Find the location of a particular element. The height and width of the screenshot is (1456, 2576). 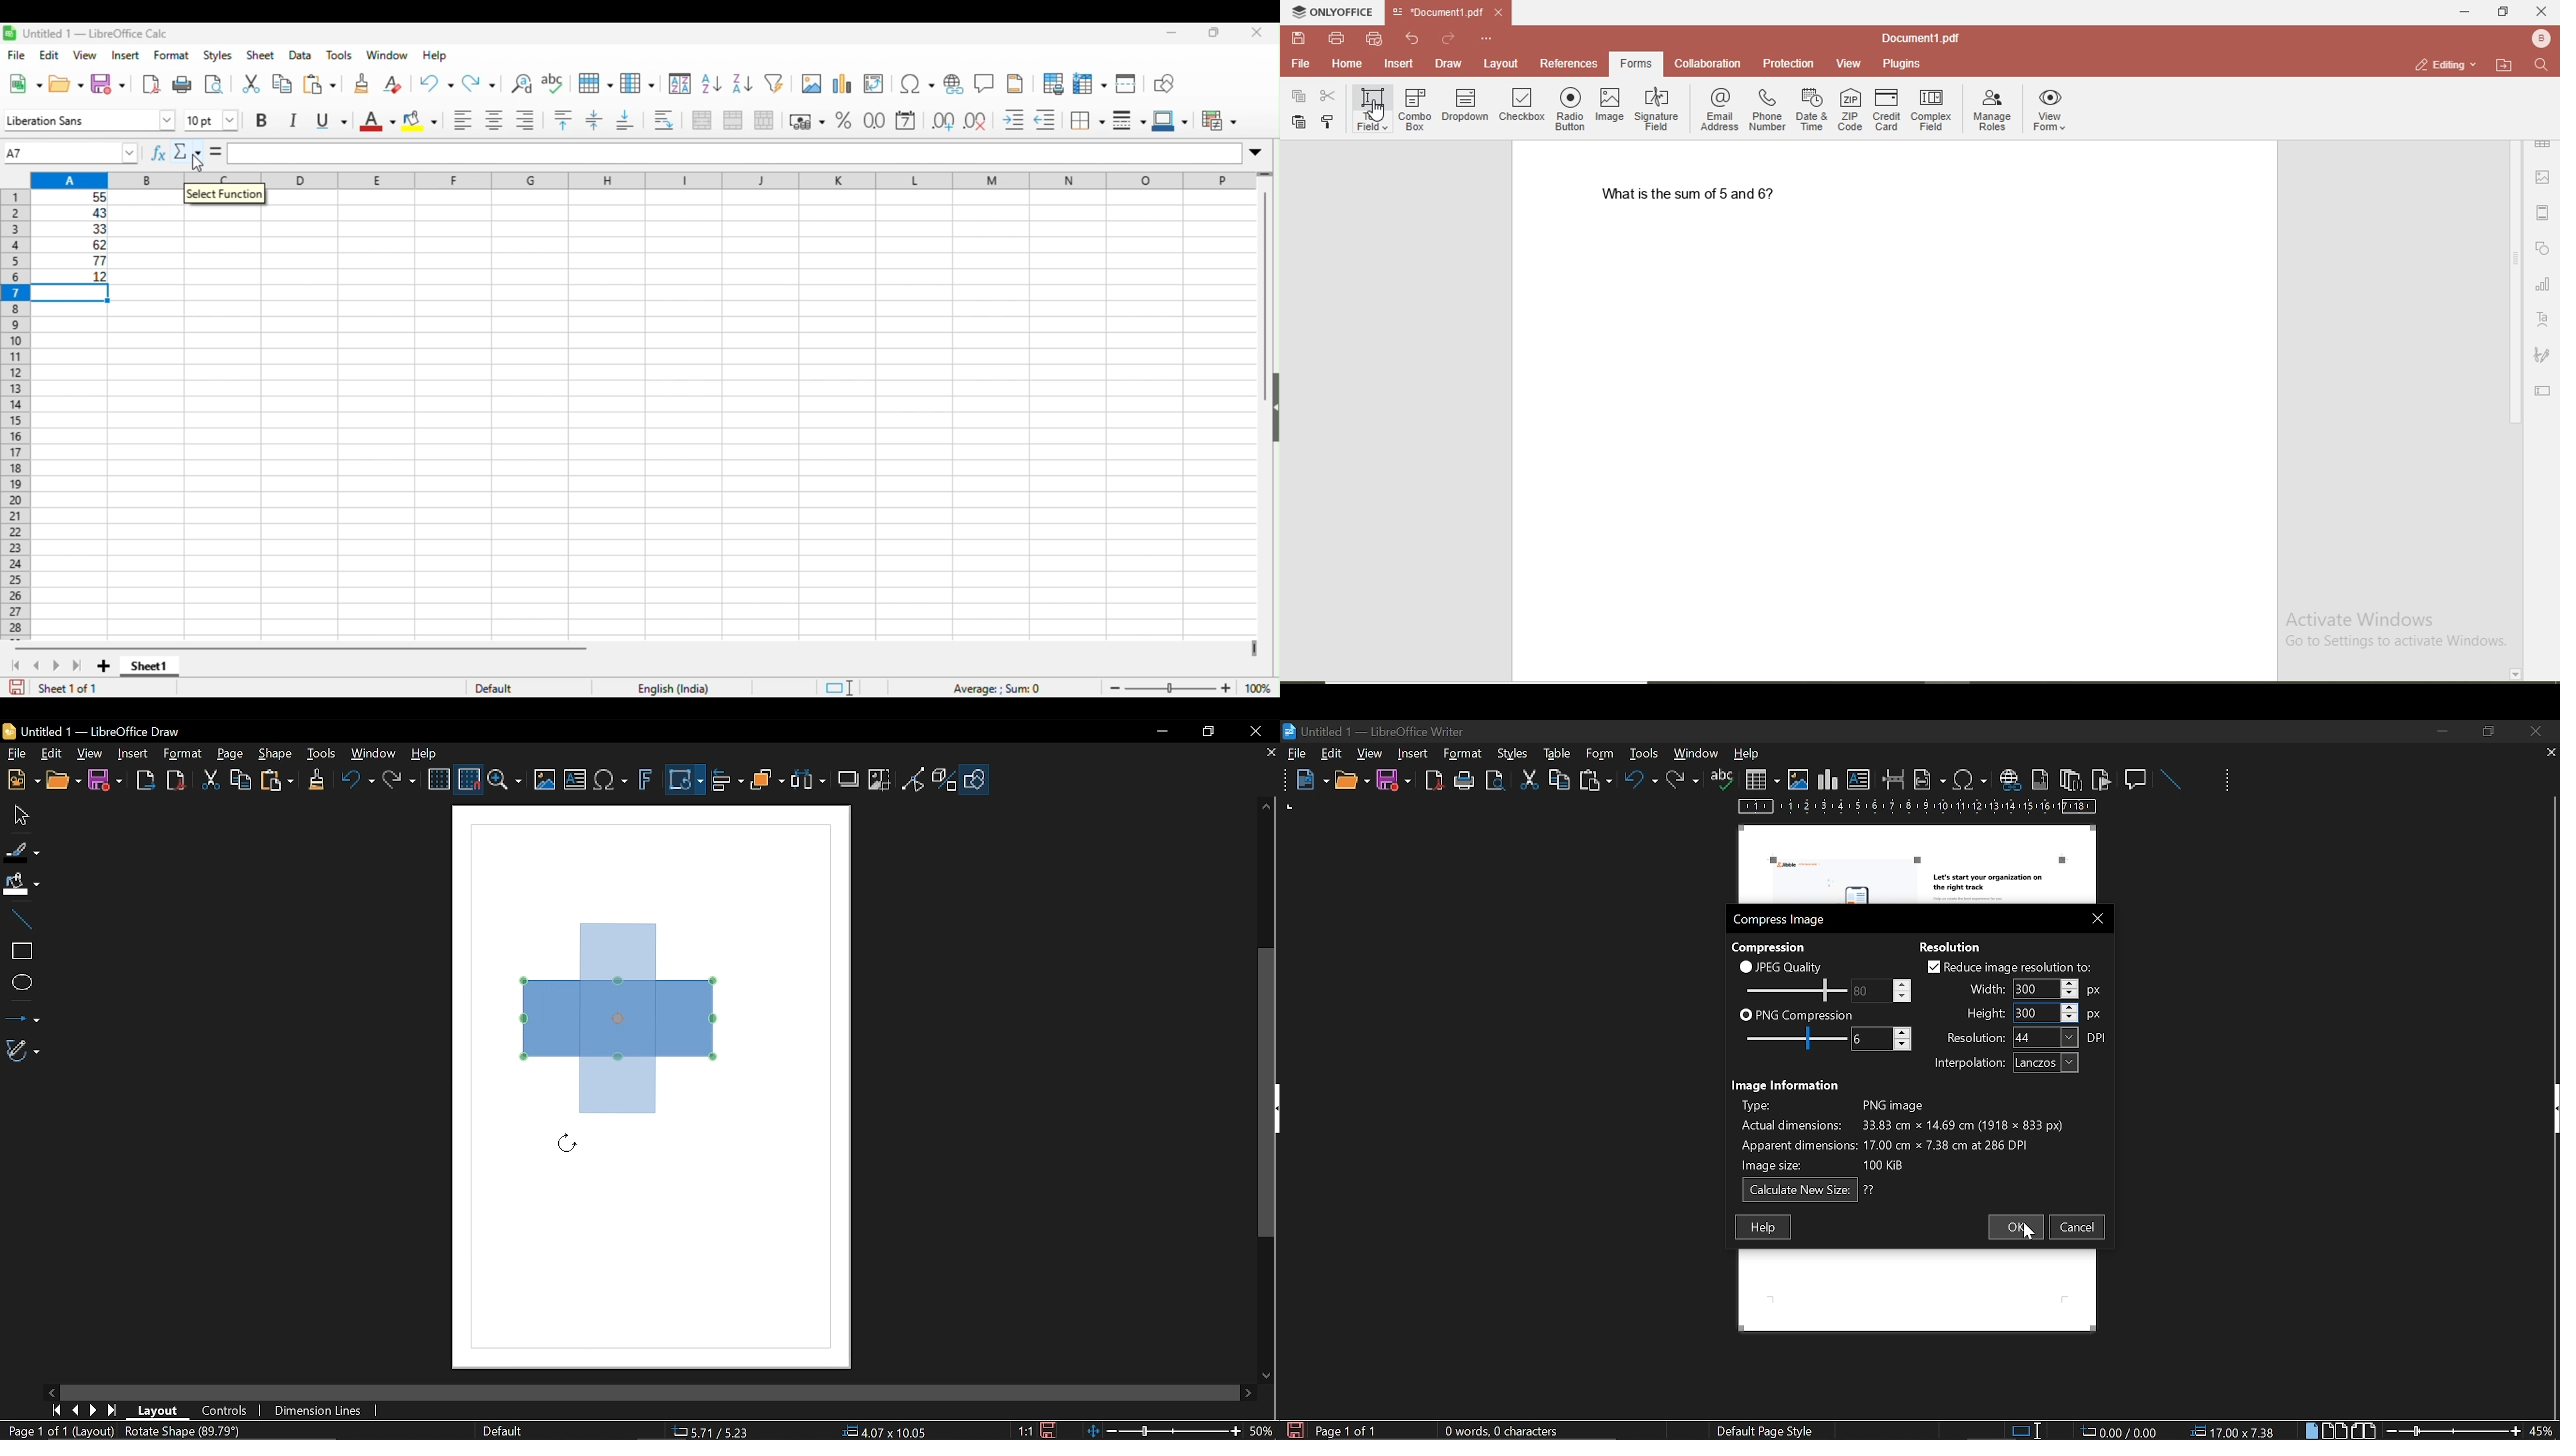

Export as pdf is located at coordinates (175, 781).